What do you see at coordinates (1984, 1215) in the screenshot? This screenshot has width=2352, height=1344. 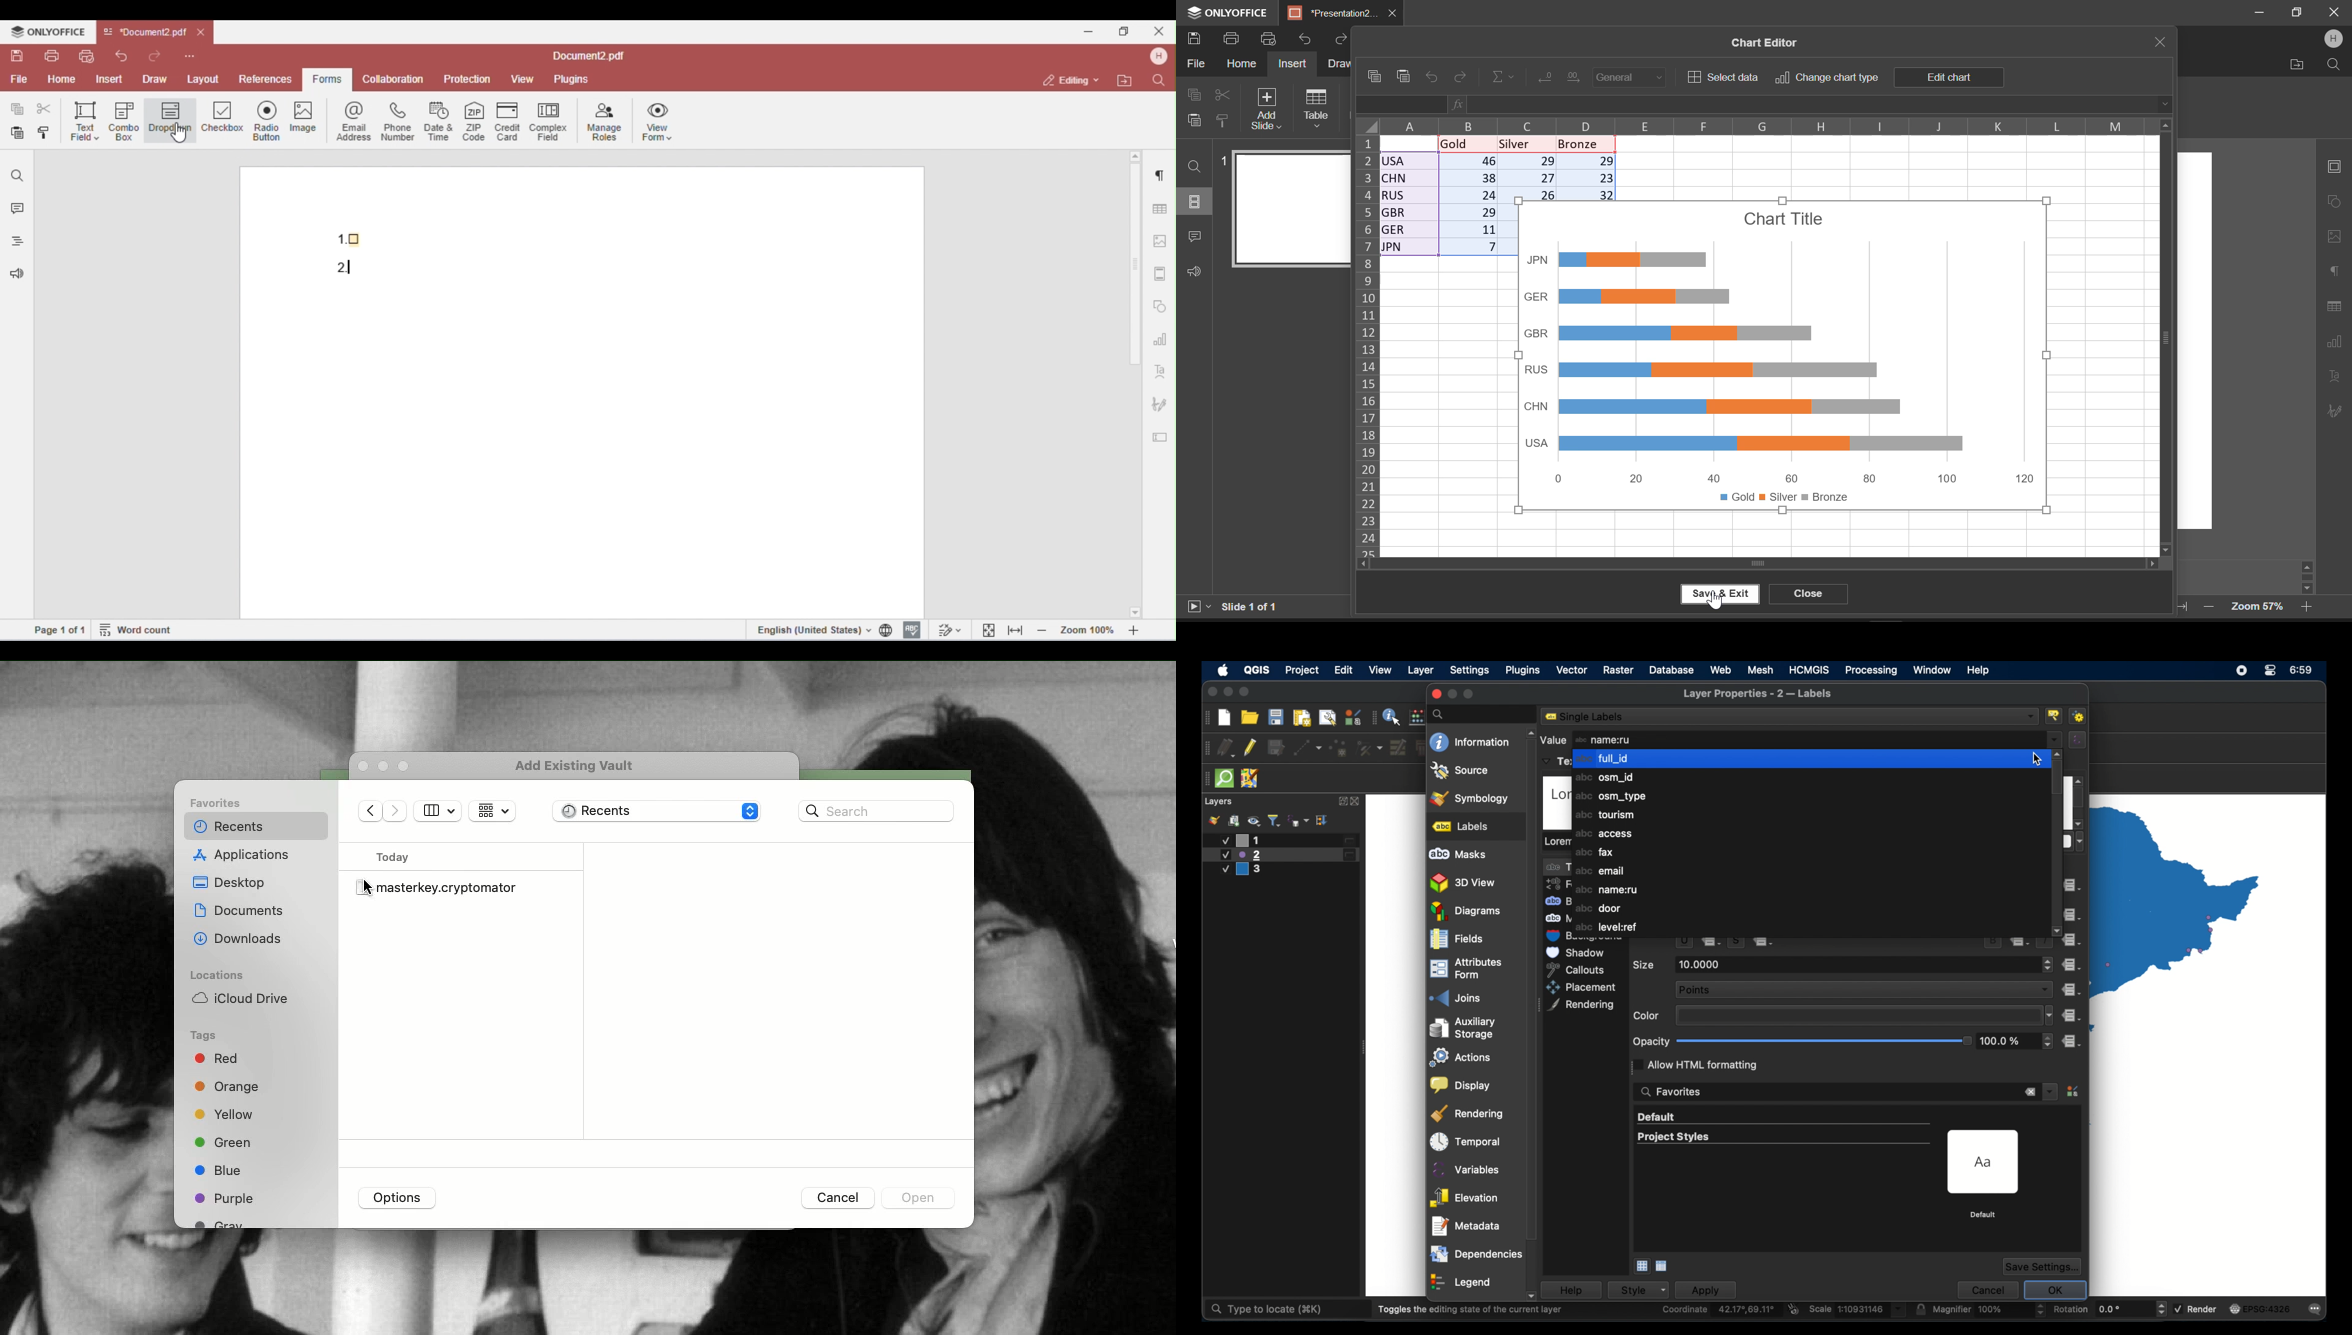 I see `default` at bounding box center [1984, 1215].